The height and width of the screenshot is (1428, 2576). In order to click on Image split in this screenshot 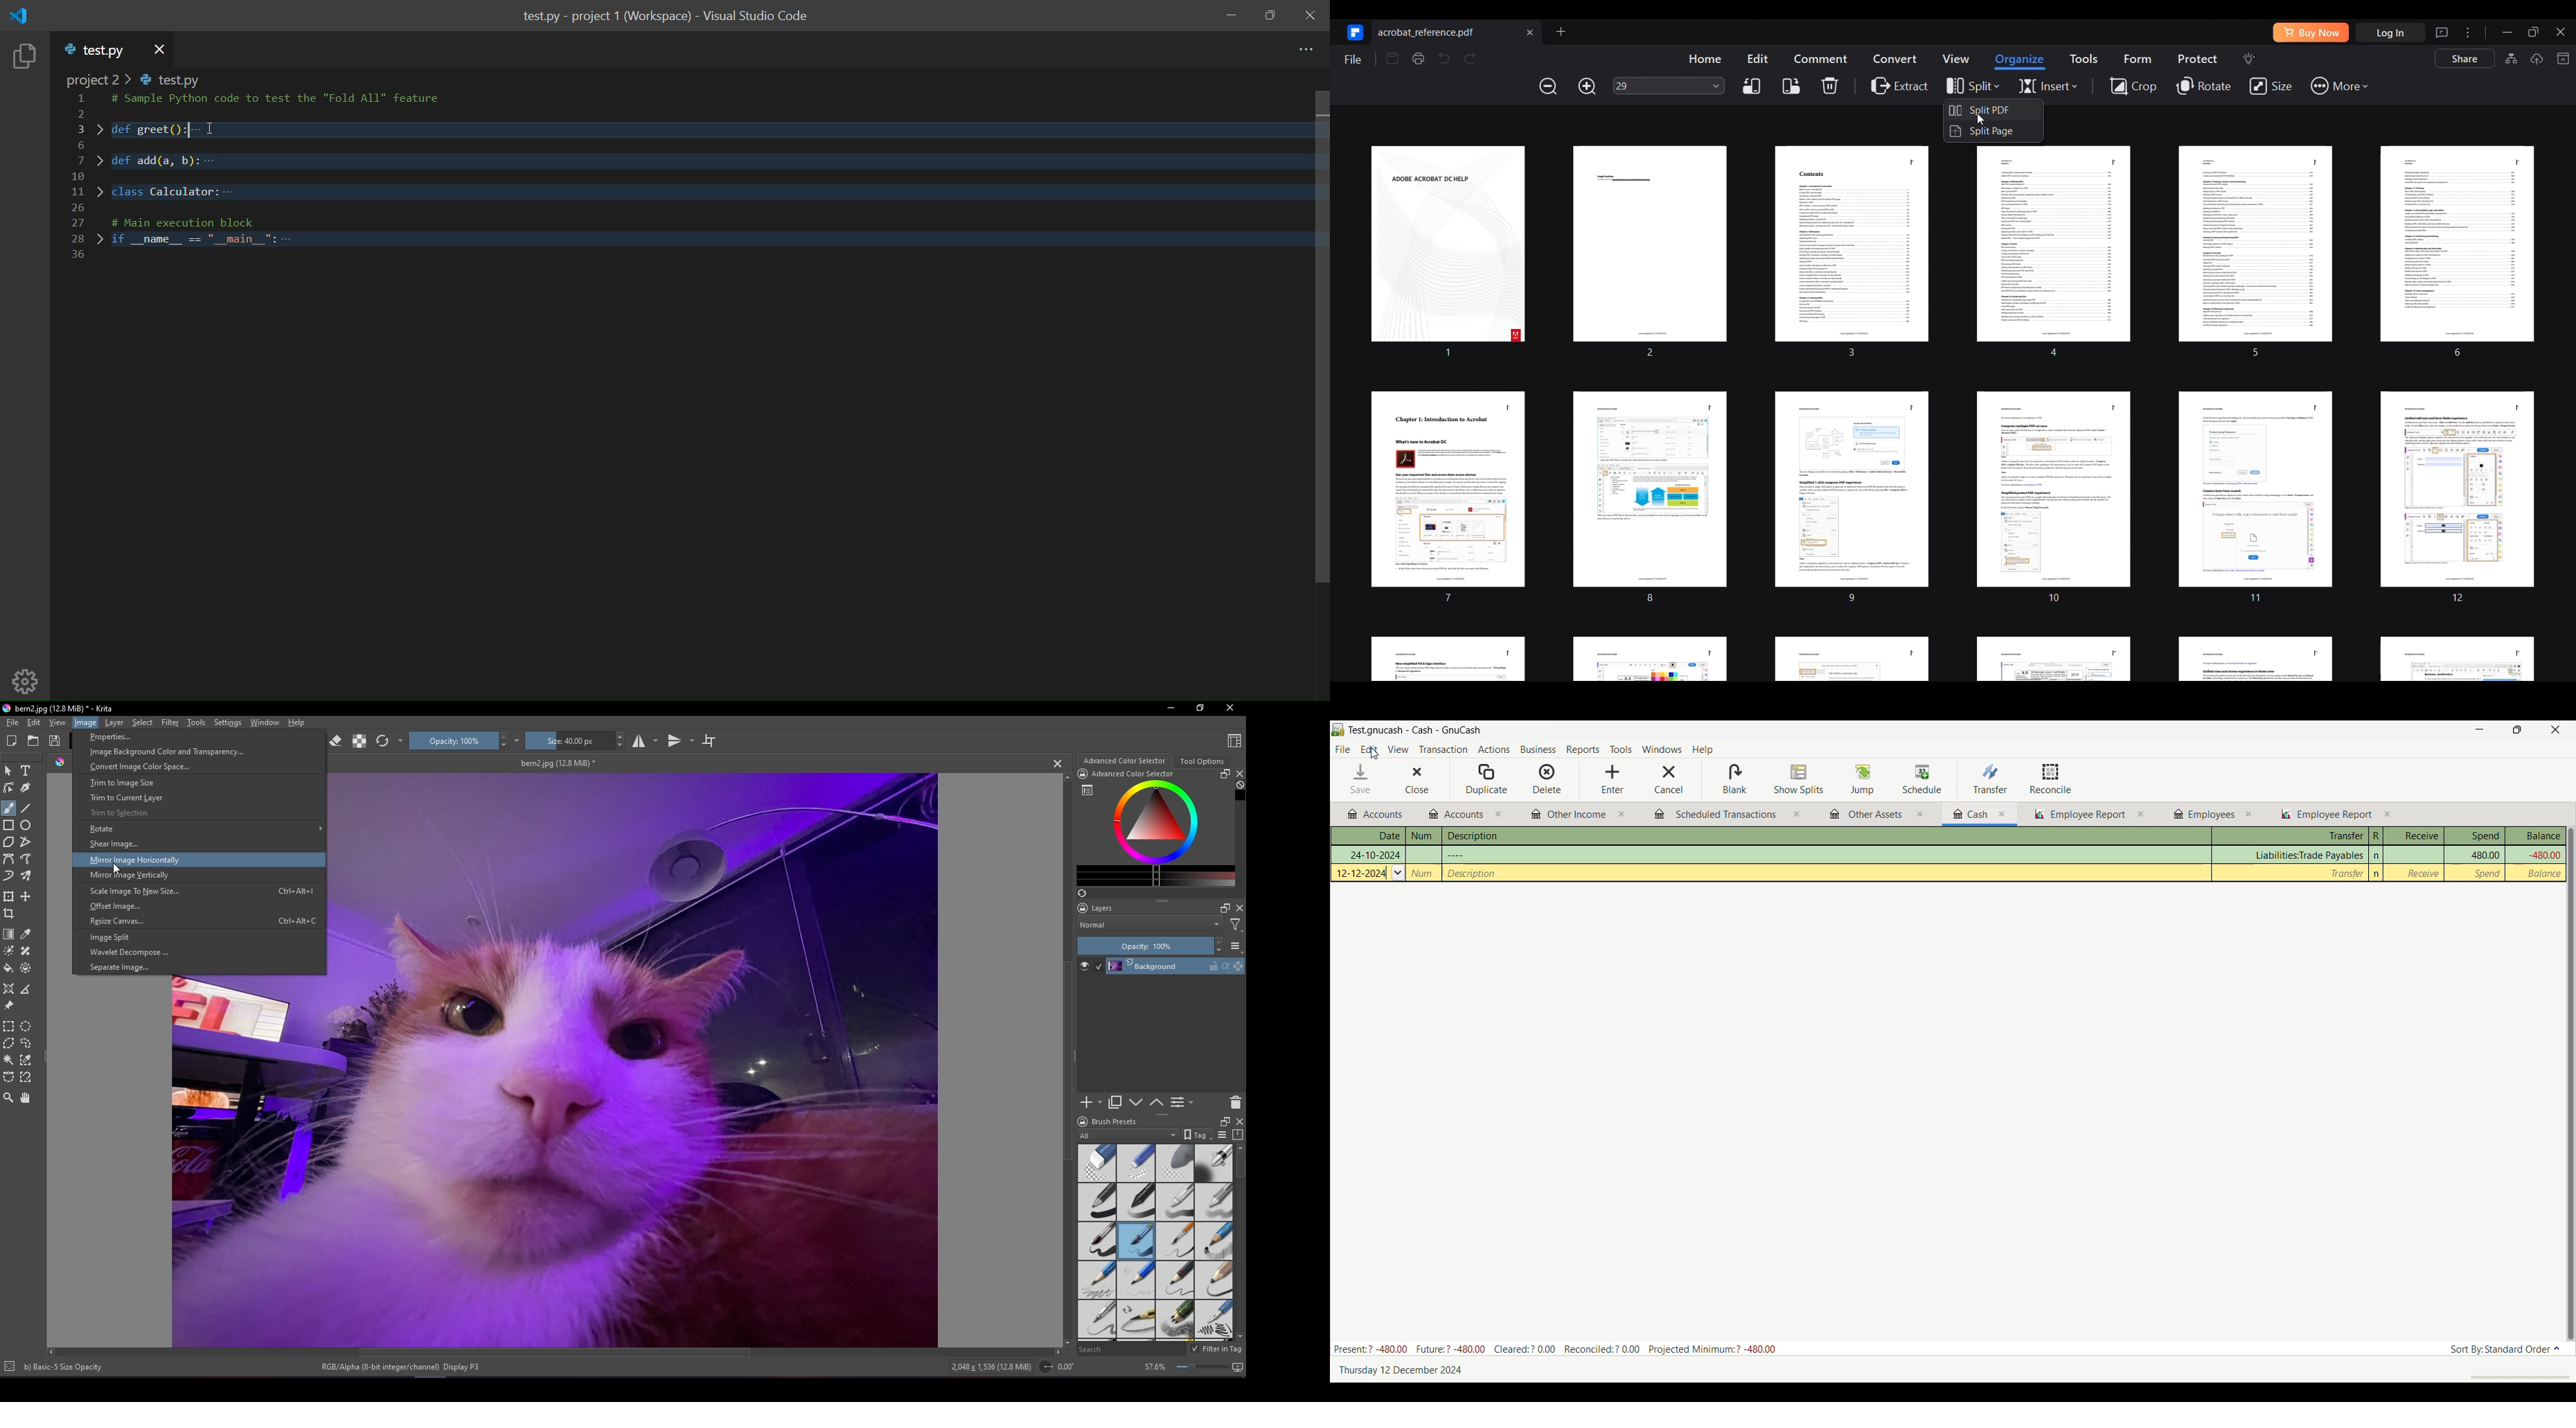, I will do `click(200, 936)`.